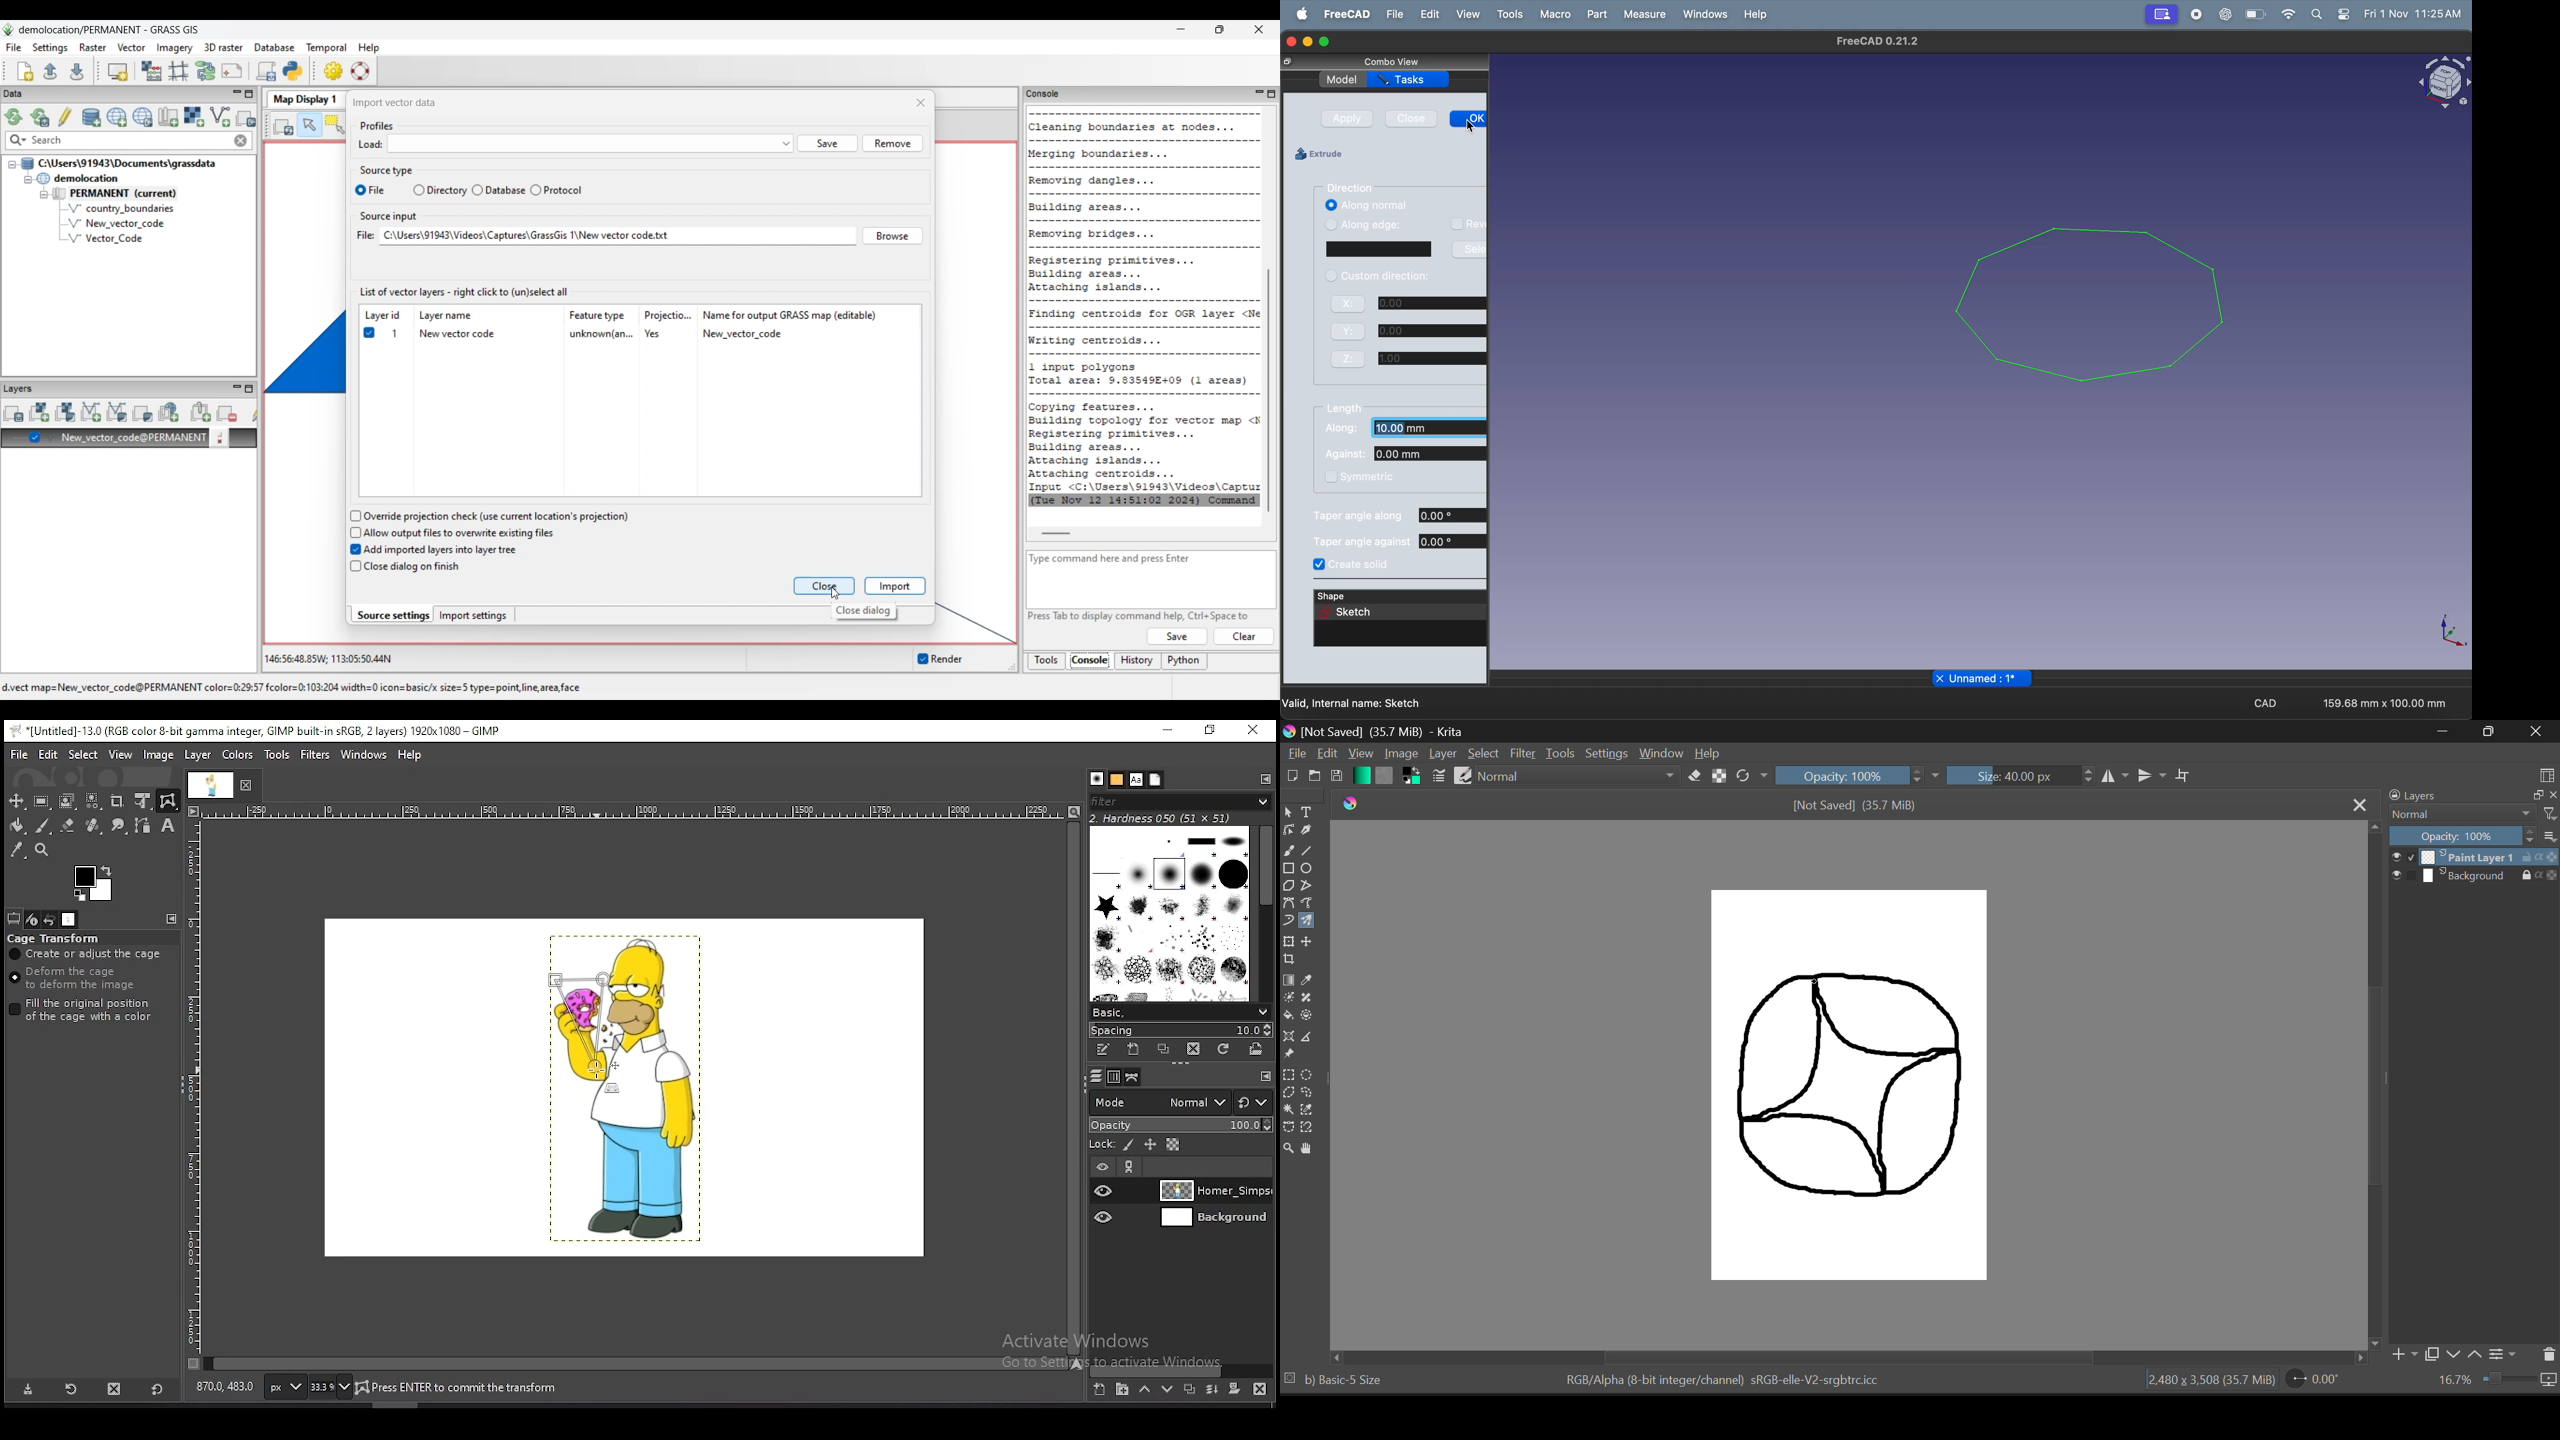  What do you see at coordinates (1365, 206) in the screenshot?
I see `along normal` at bounding box center [1365, 206].